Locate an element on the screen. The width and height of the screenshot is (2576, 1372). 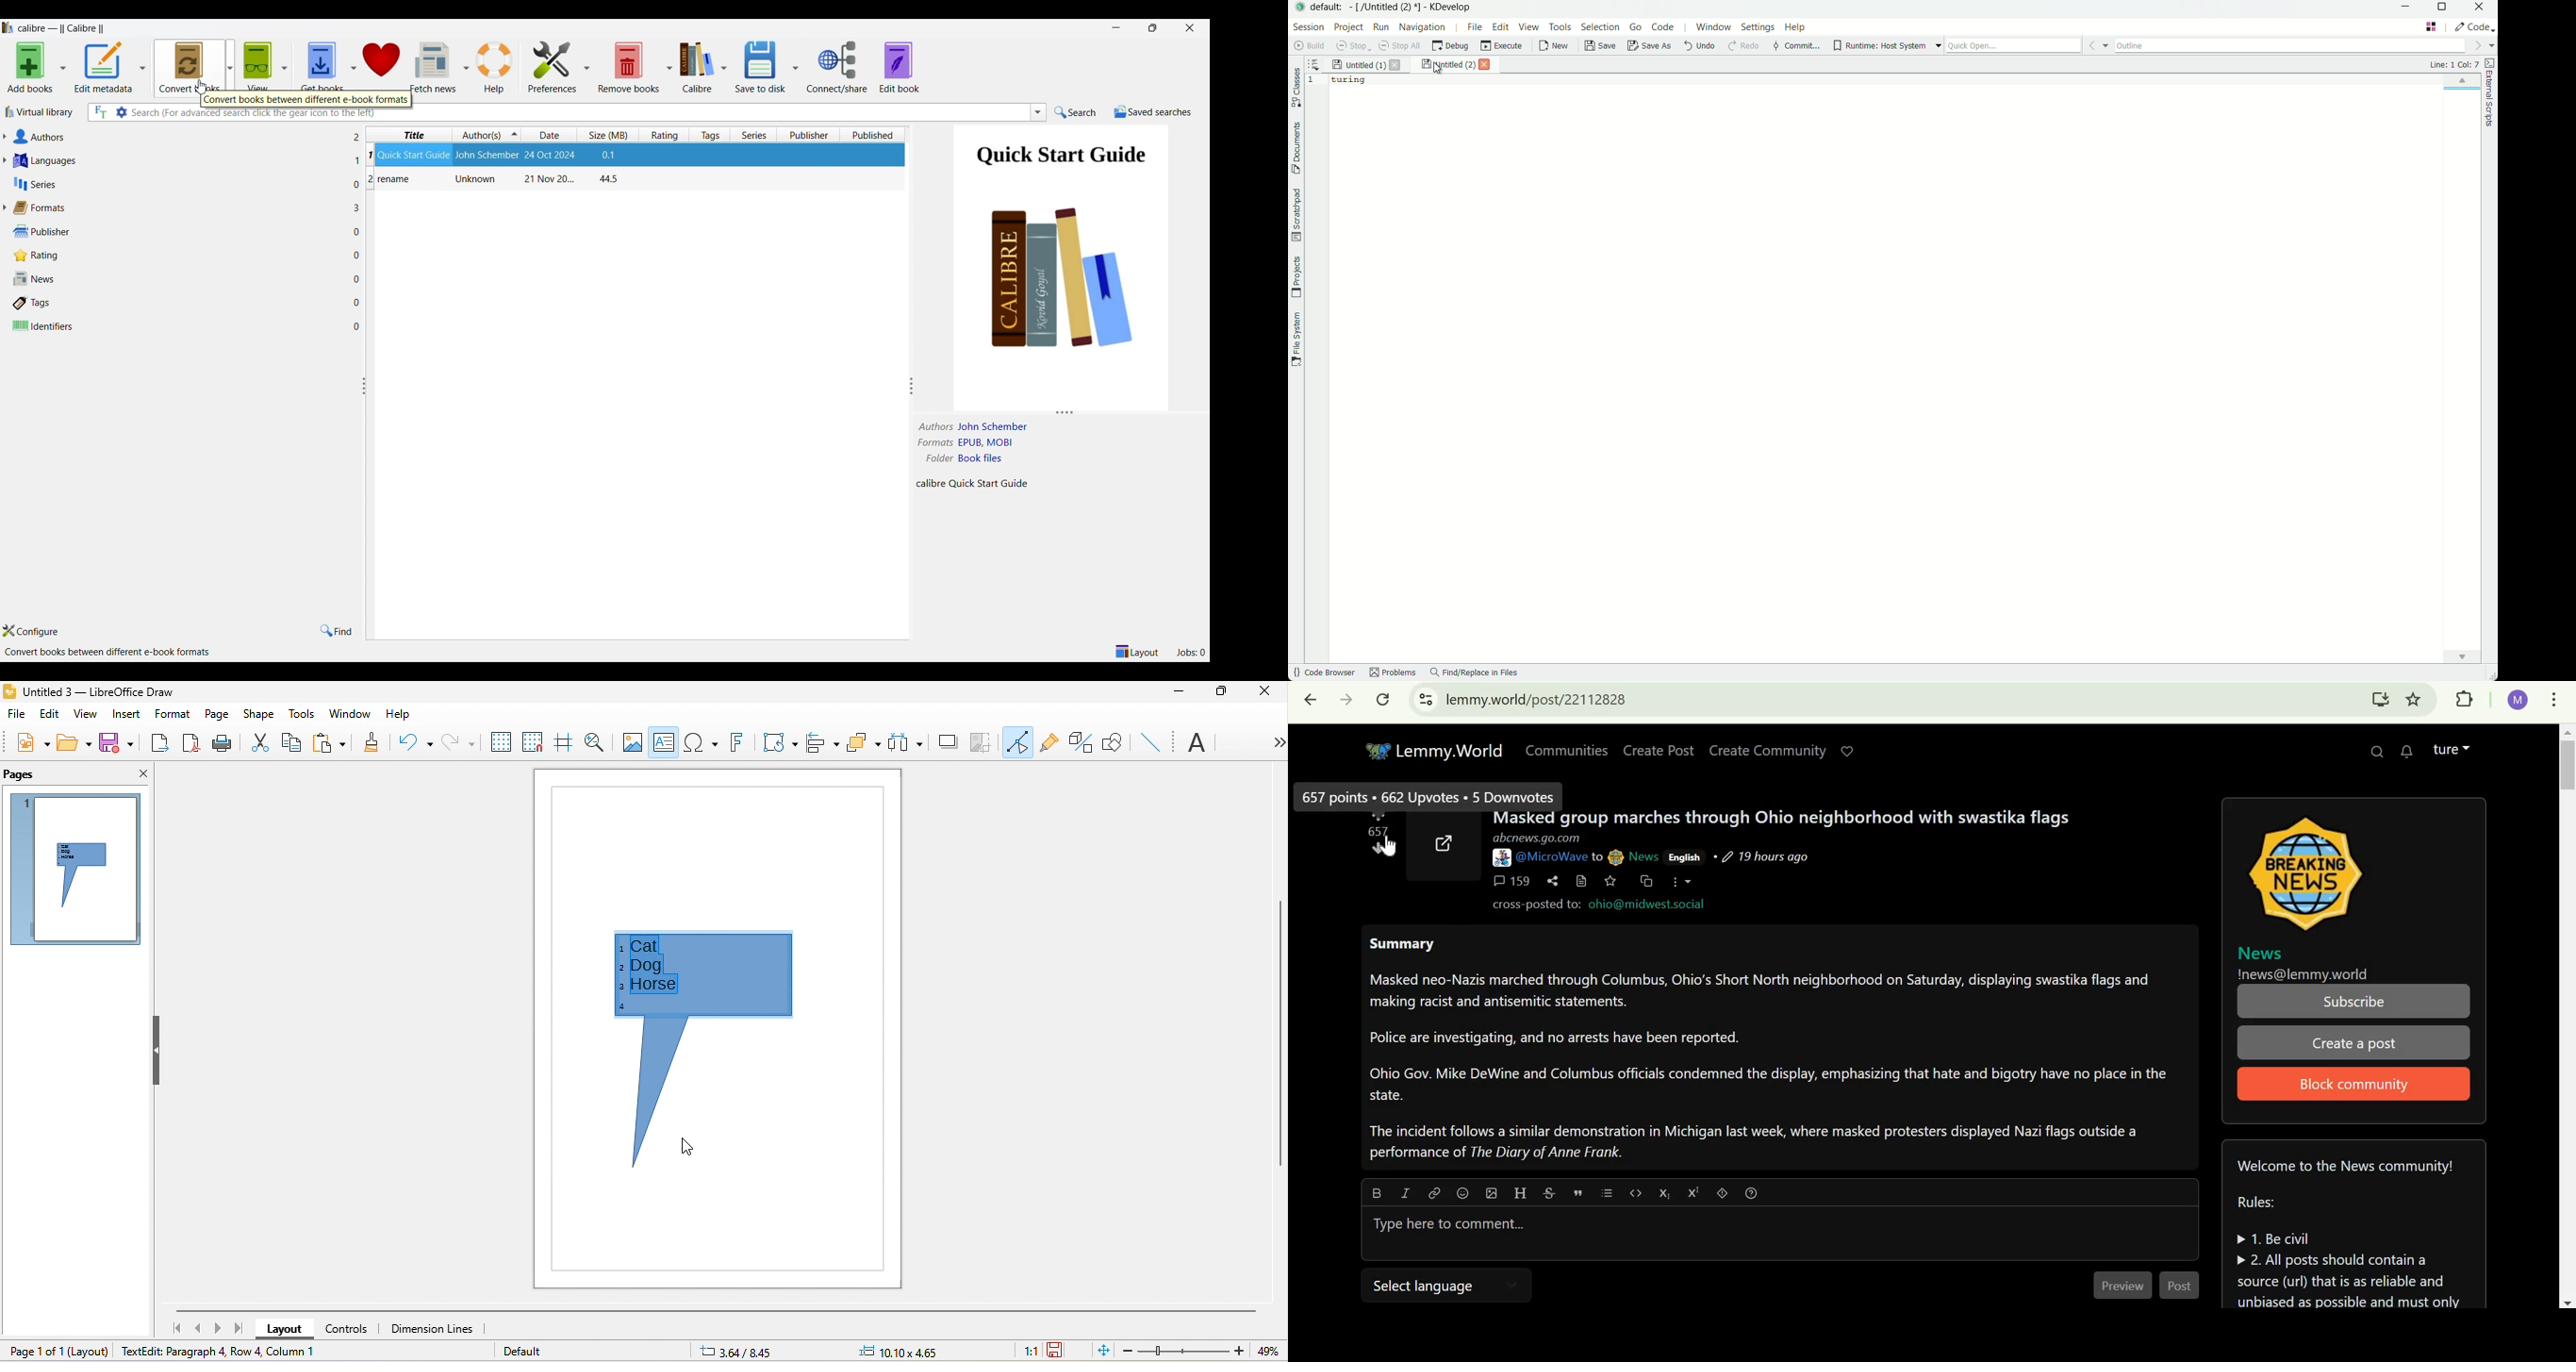
find/replace in files is located at coordinates (1475, 674).